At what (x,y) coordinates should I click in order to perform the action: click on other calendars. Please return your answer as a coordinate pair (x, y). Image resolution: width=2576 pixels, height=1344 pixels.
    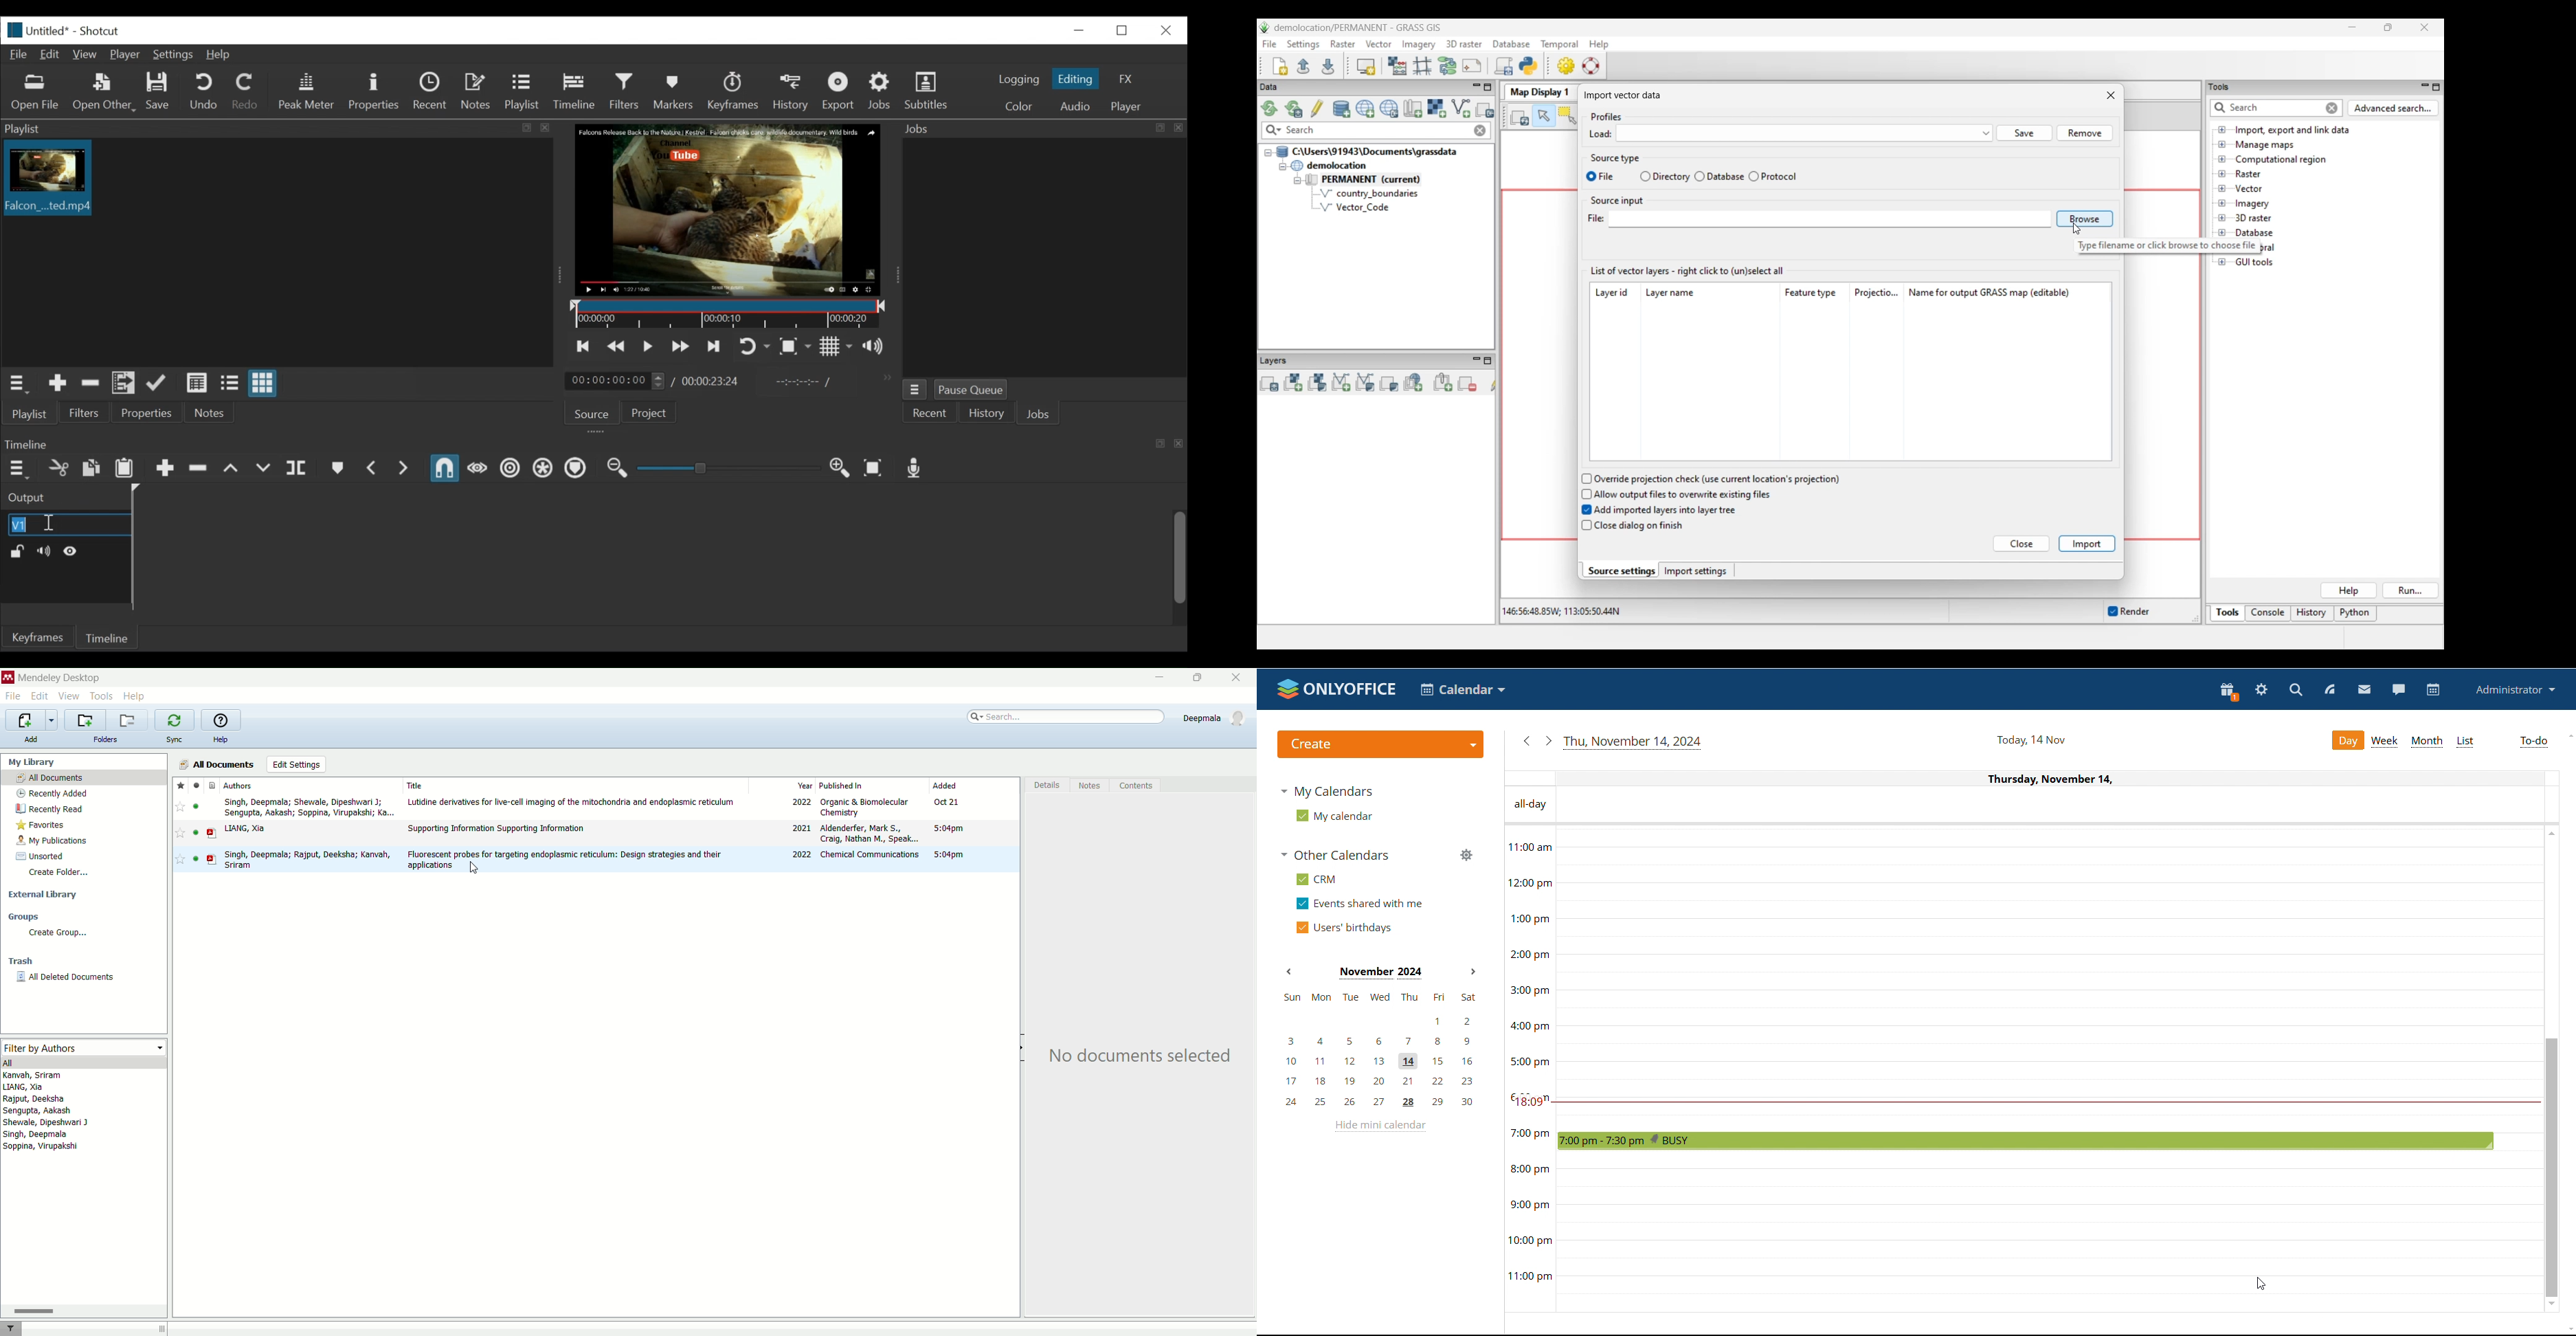
    Looking at the image, I should click on (1335, 854).